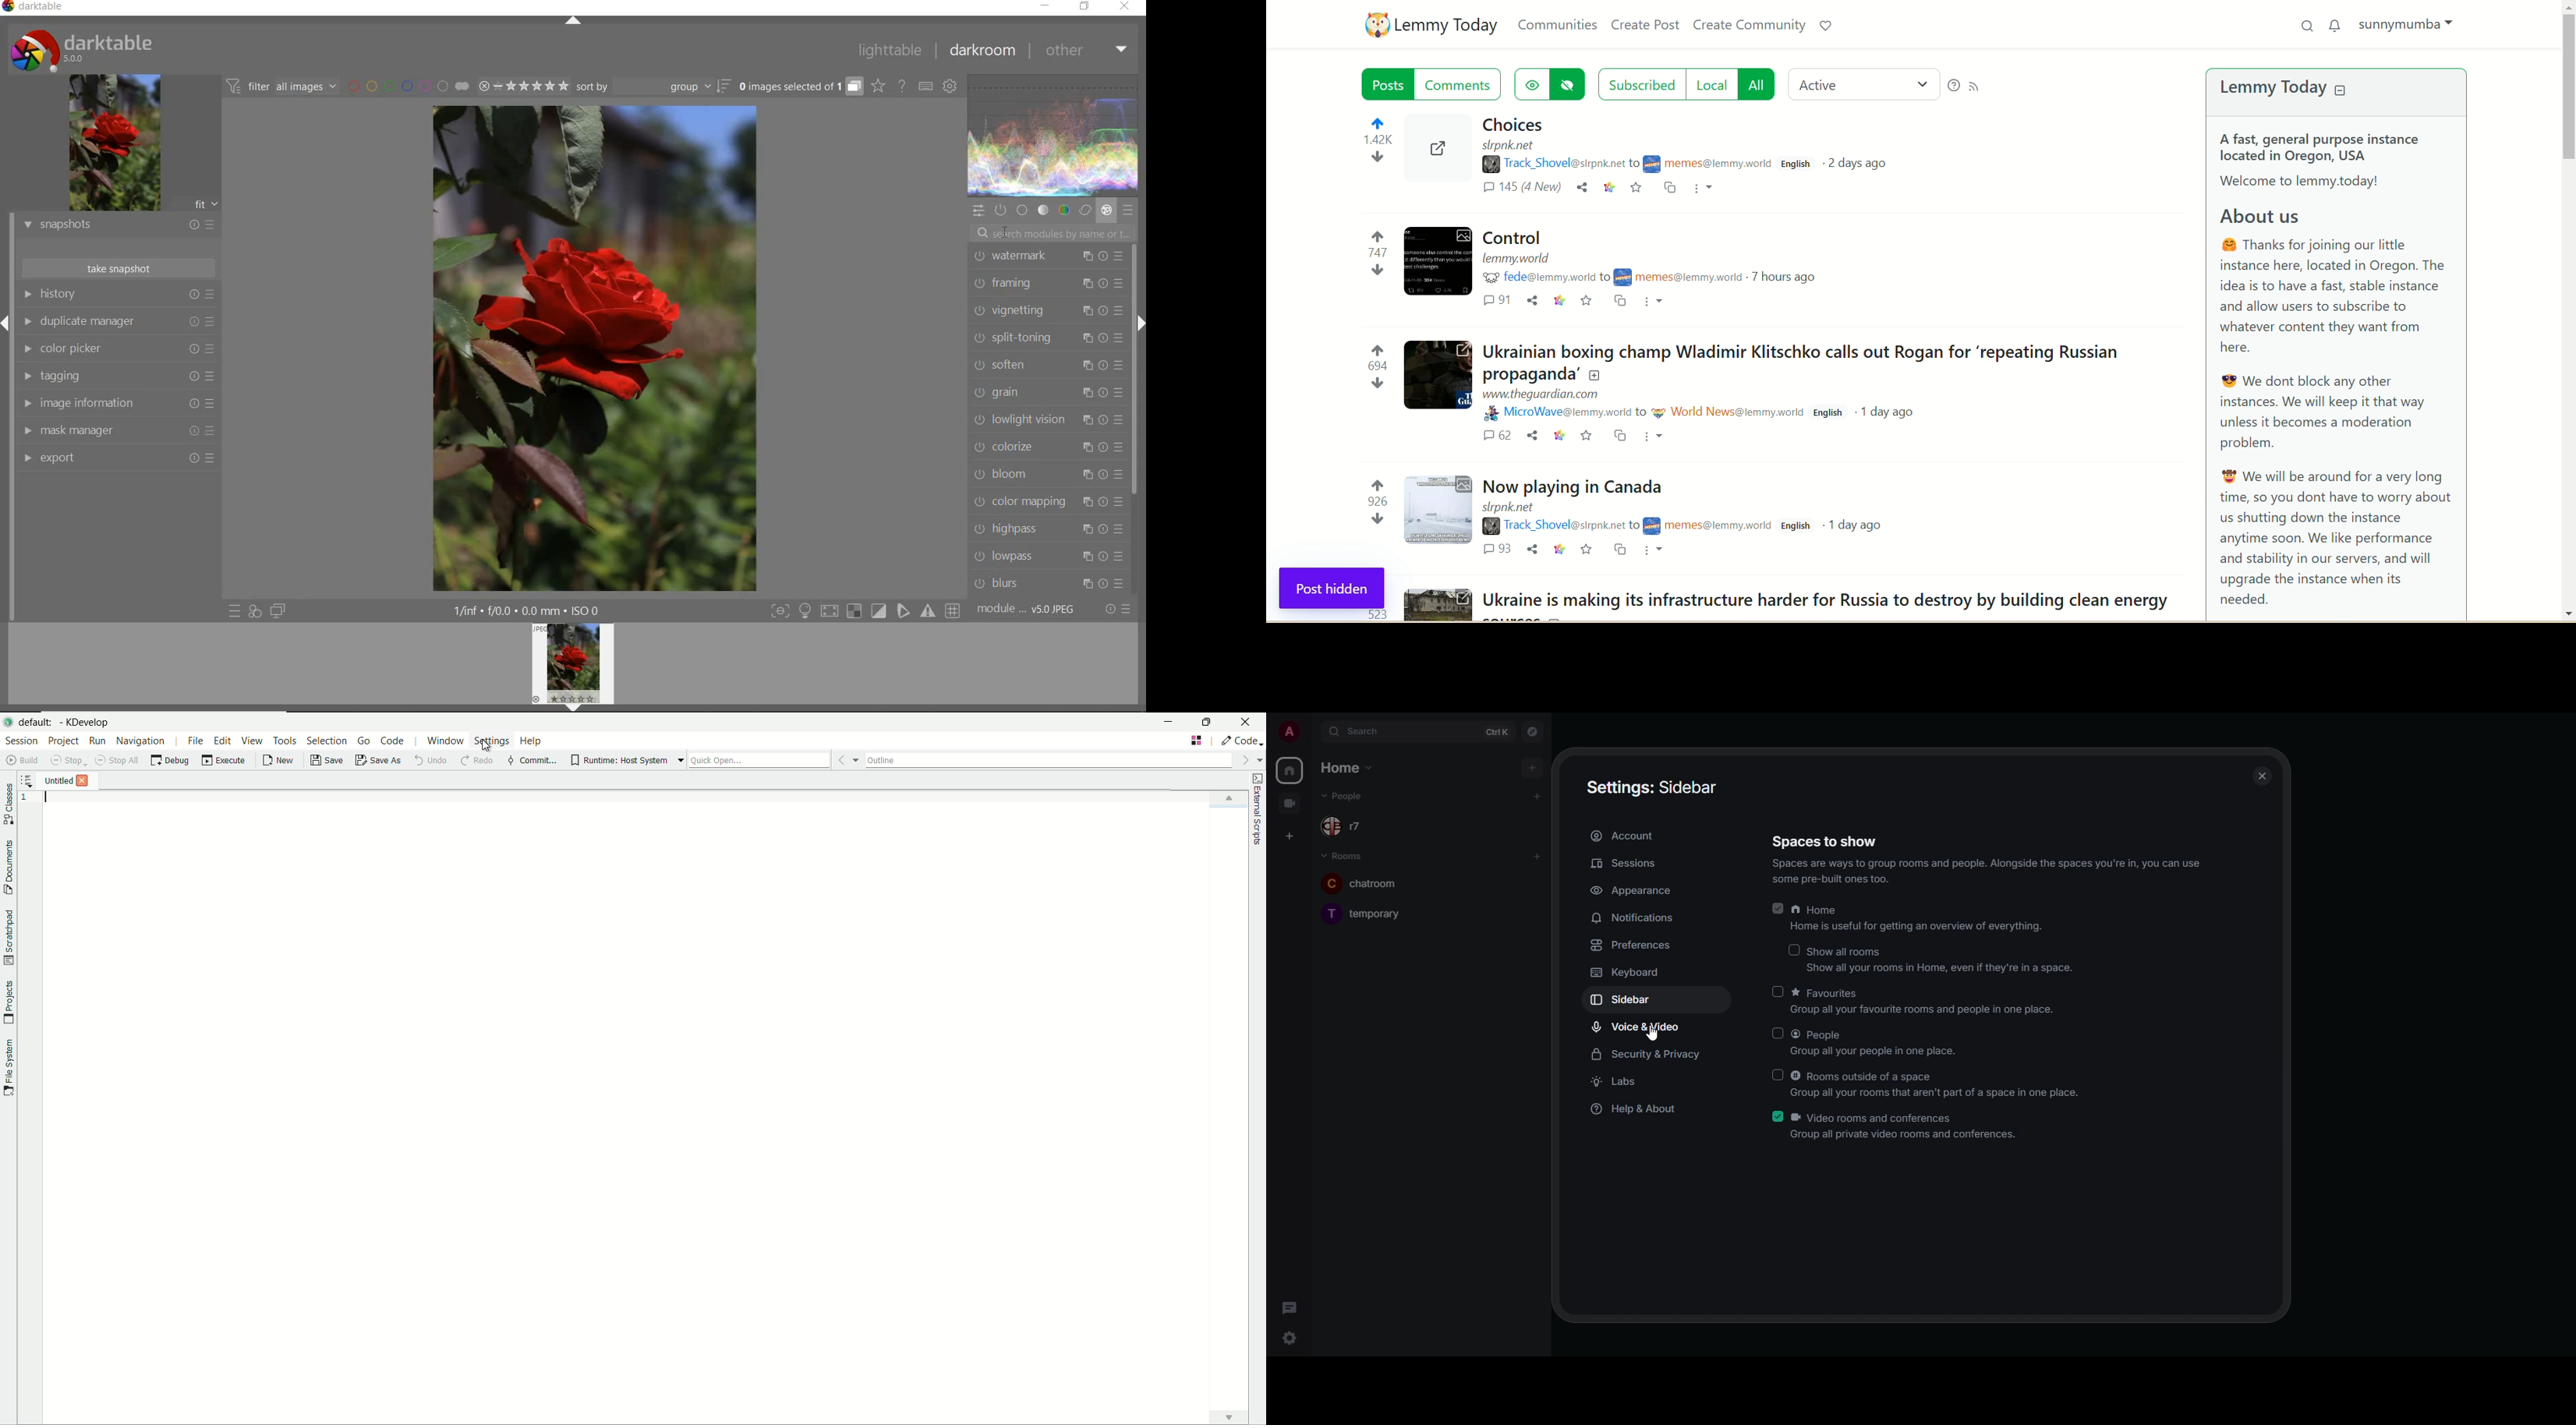 This screenshot has width=2576, height=1428. Describe the element at coordinates (114, 143) in the screenshot. I see `image preview` at that location.